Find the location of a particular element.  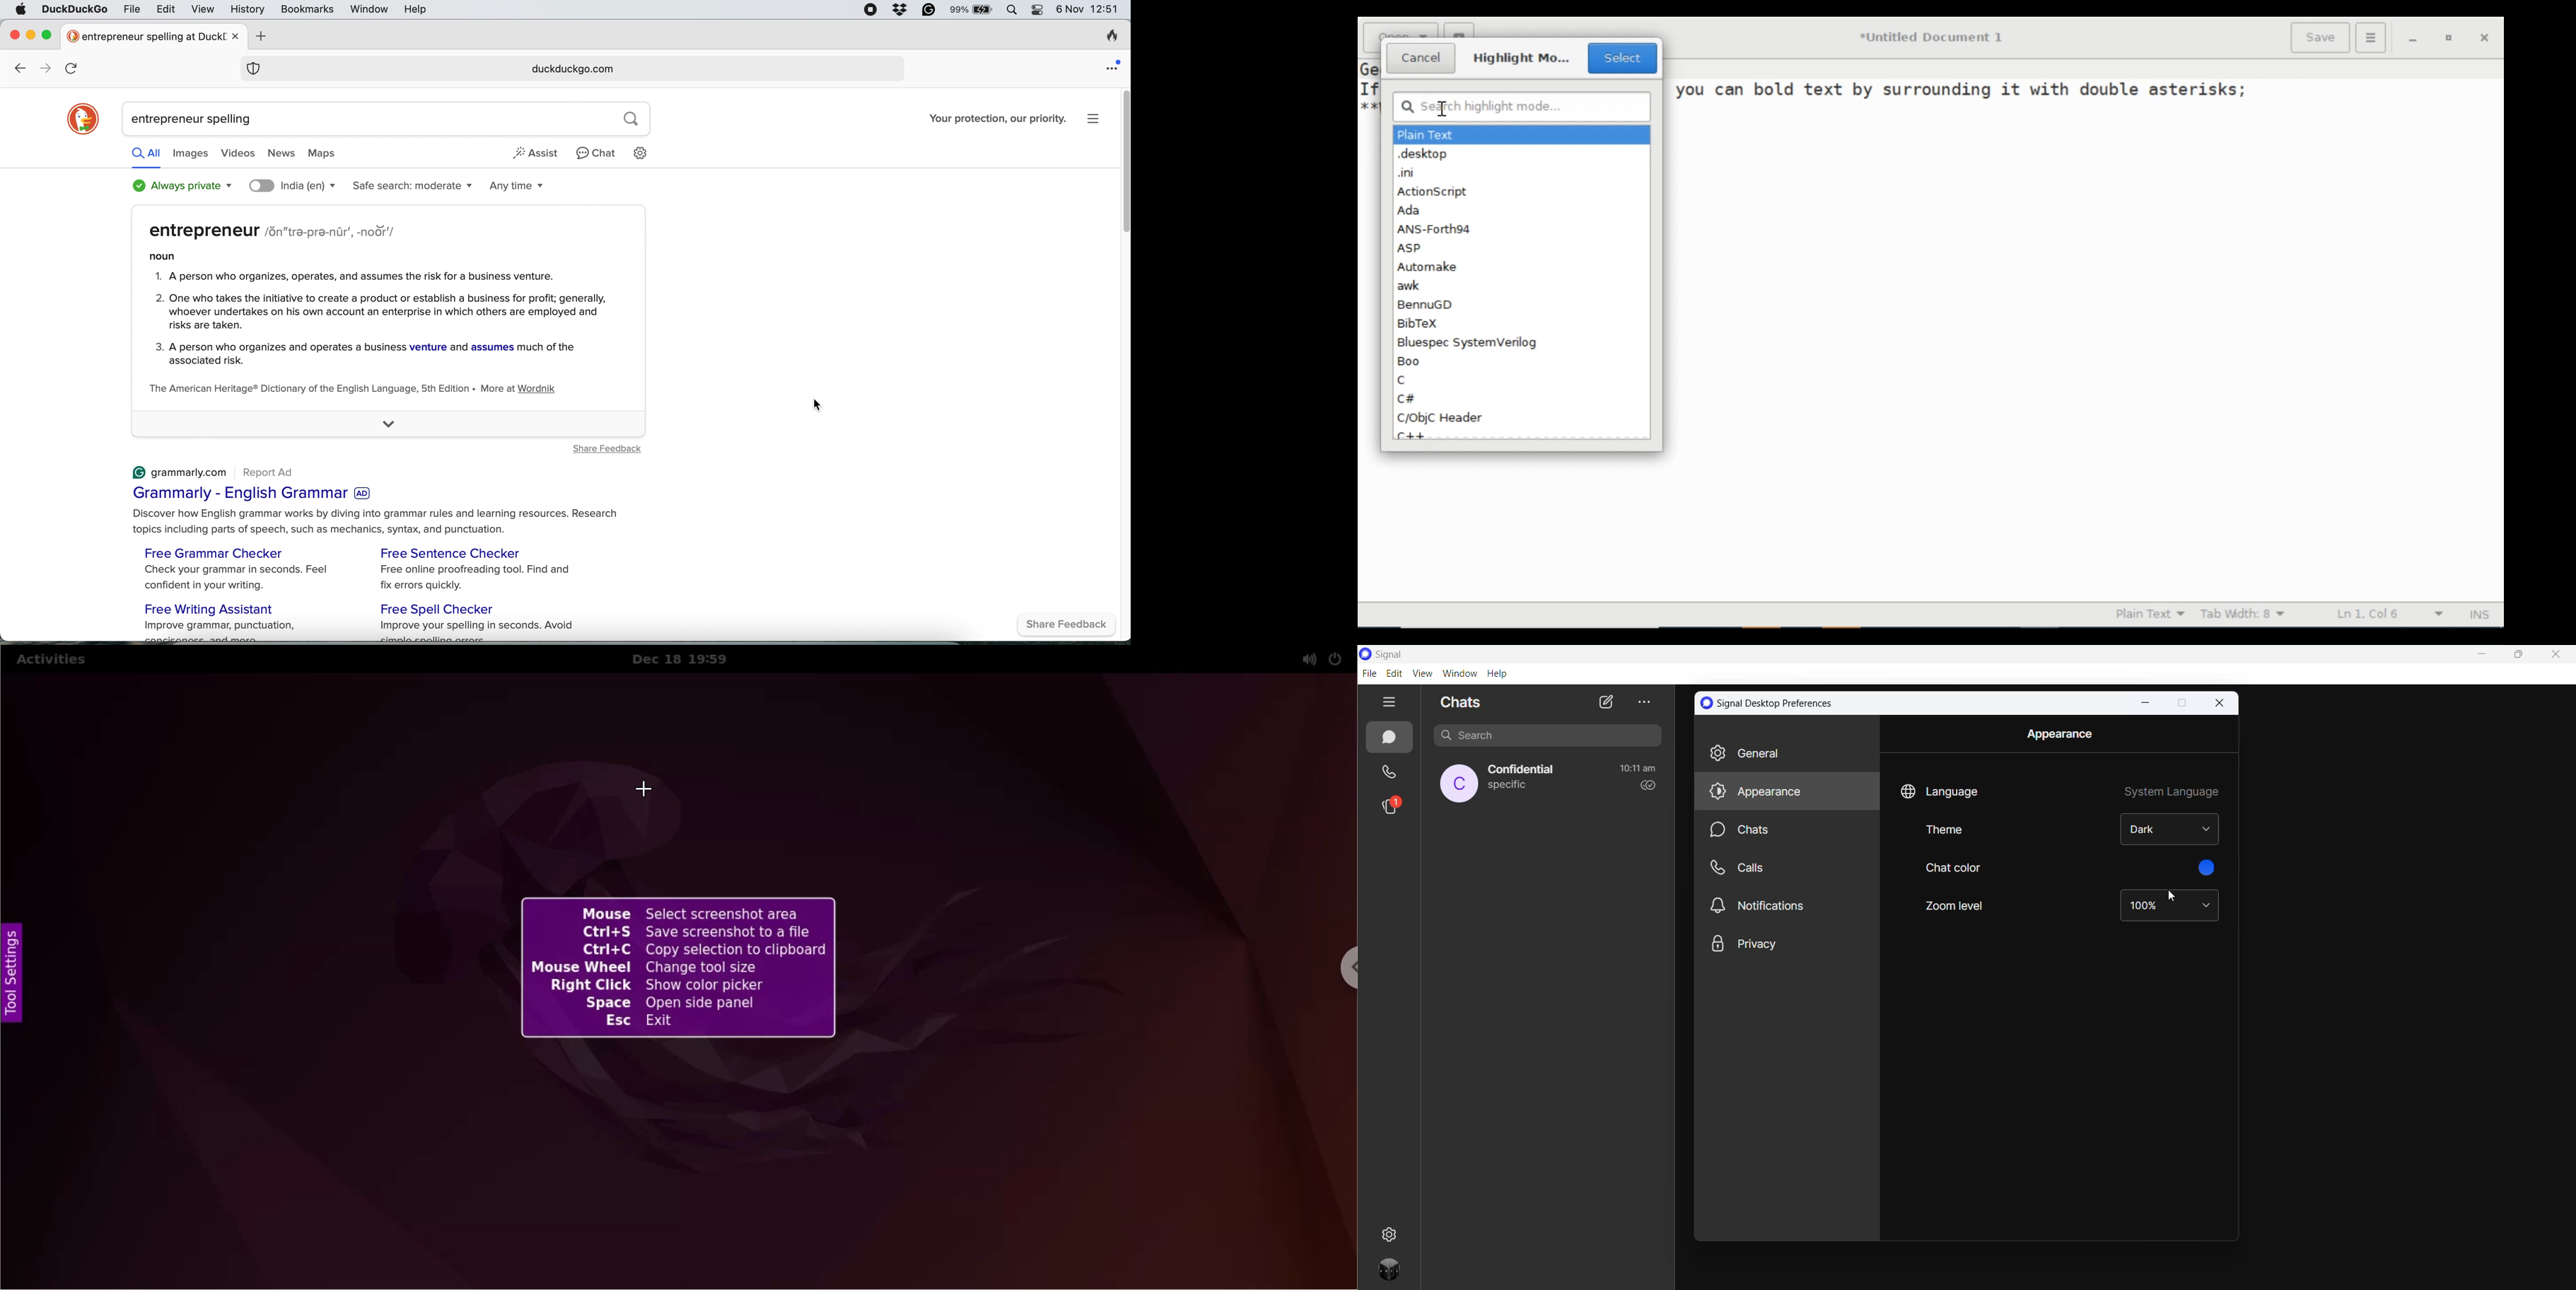

cursor is located at coordinates (810, 408).